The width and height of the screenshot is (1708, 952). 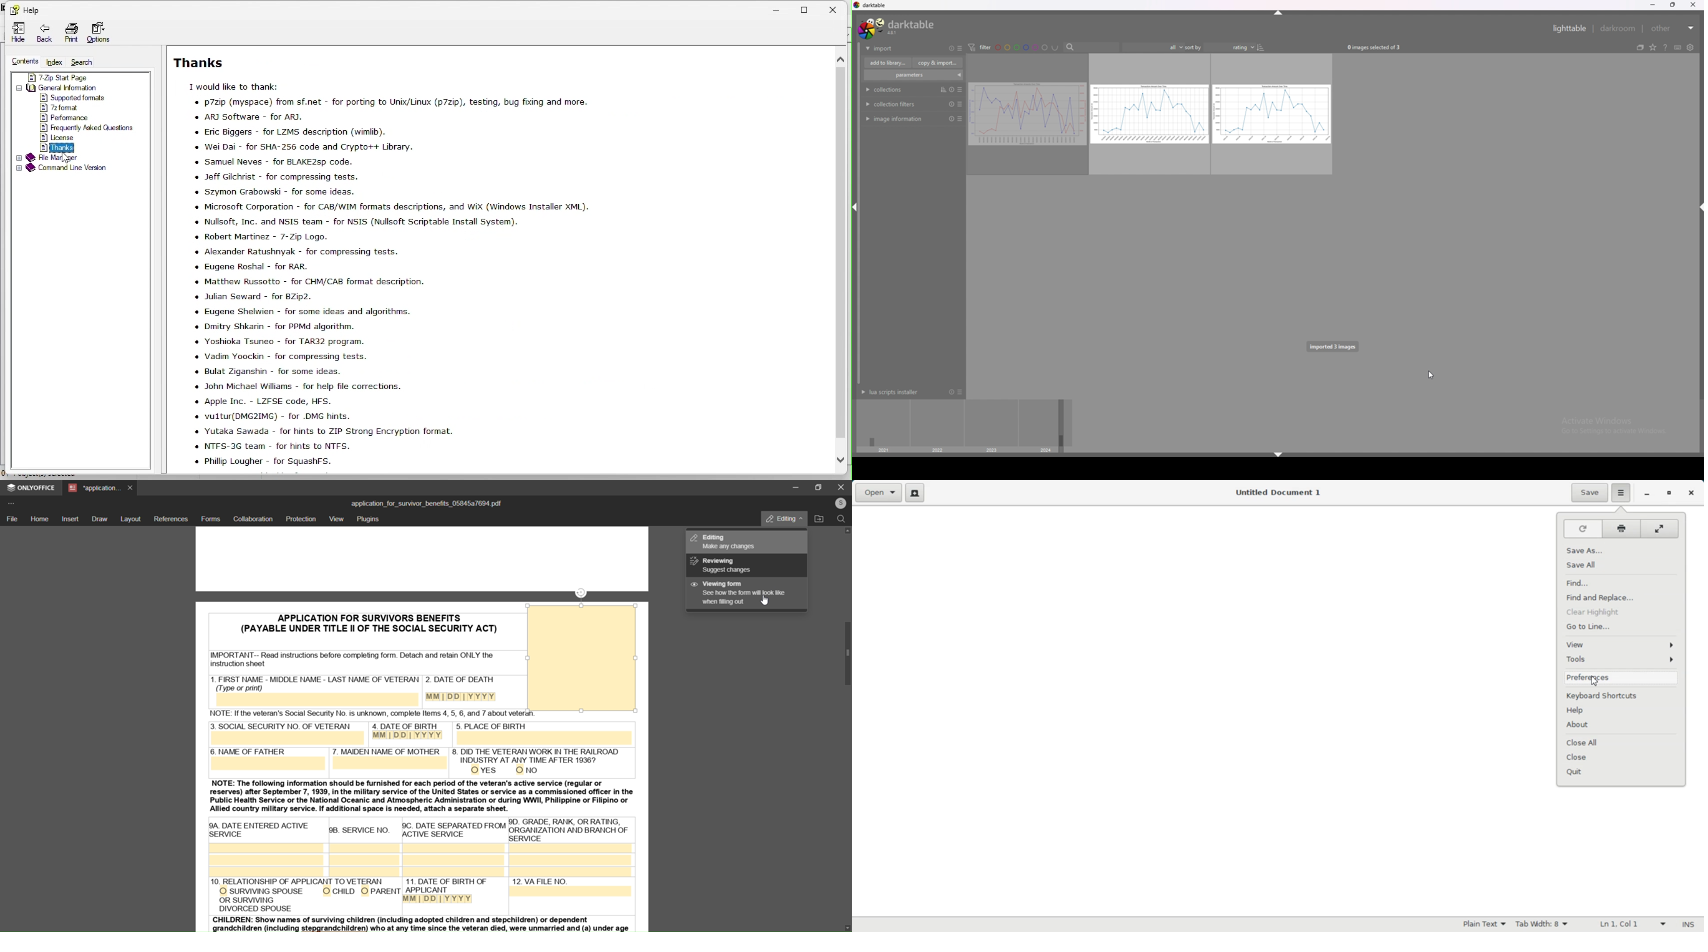 I want to click on presets, so click(x=959, y=393).